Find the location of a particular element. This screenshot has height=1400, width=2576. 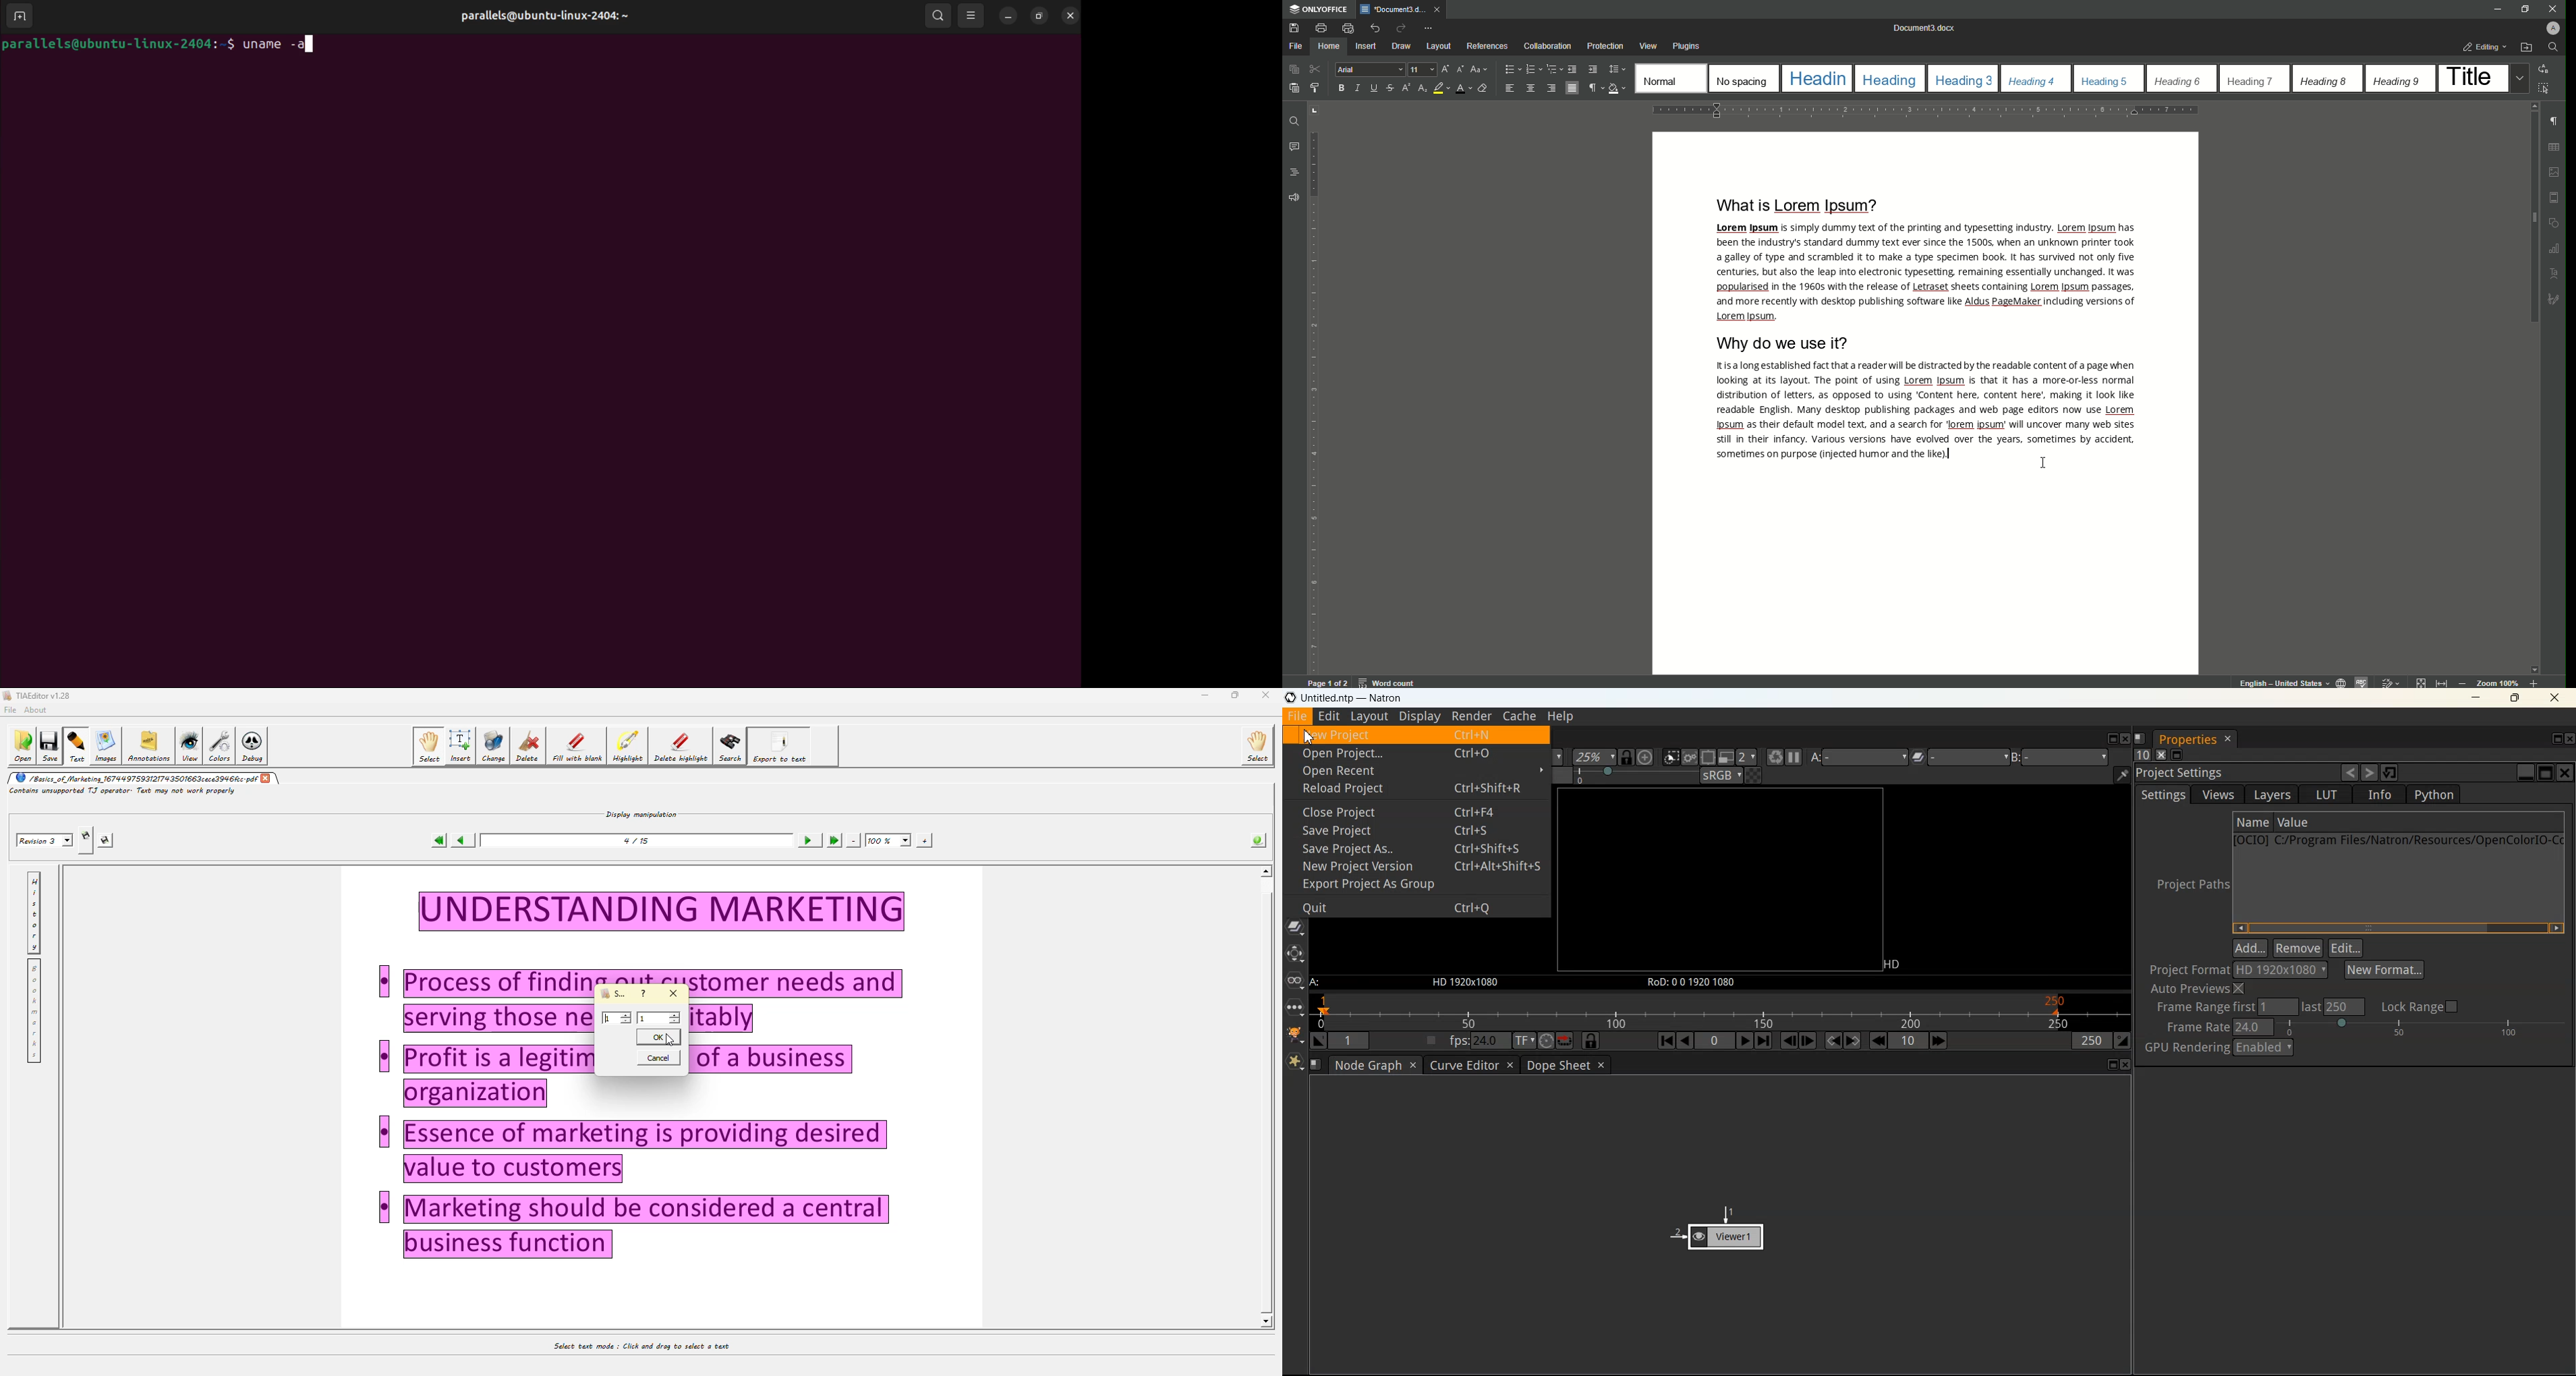

Why DO We Use It? is located at coordinates (1788, 347).